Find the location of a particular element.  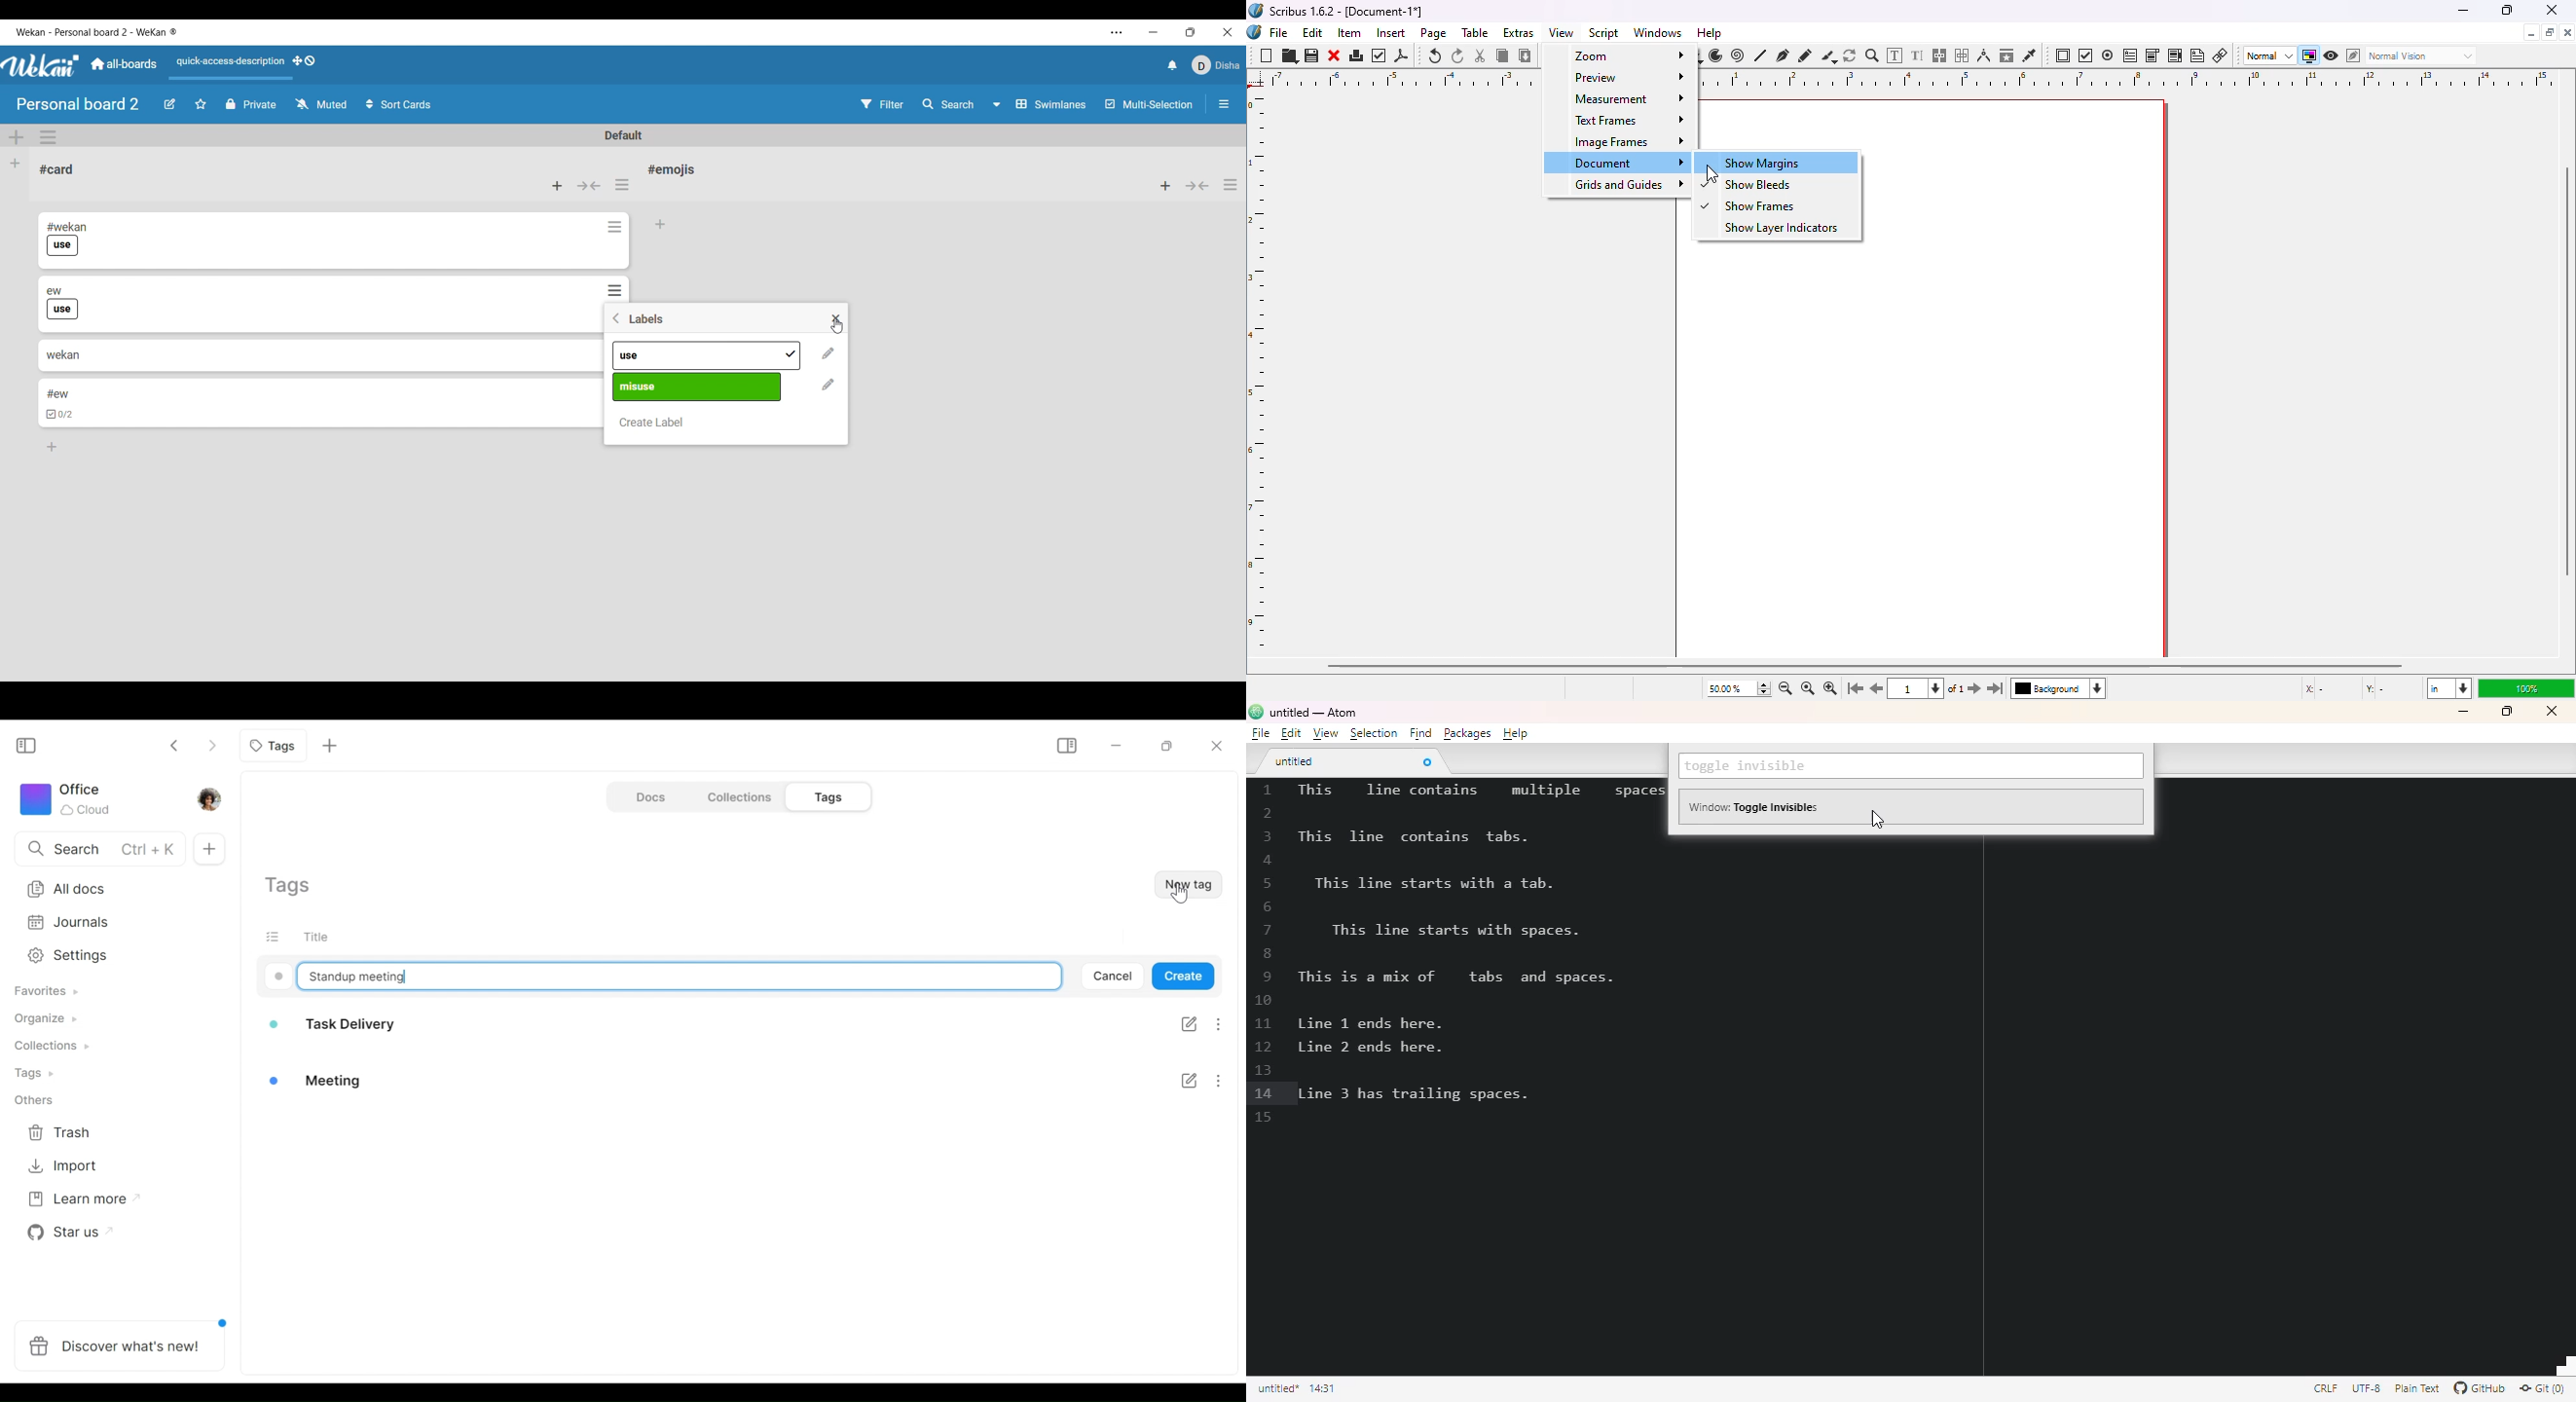

measurement is located at coordinates (1618, 97).